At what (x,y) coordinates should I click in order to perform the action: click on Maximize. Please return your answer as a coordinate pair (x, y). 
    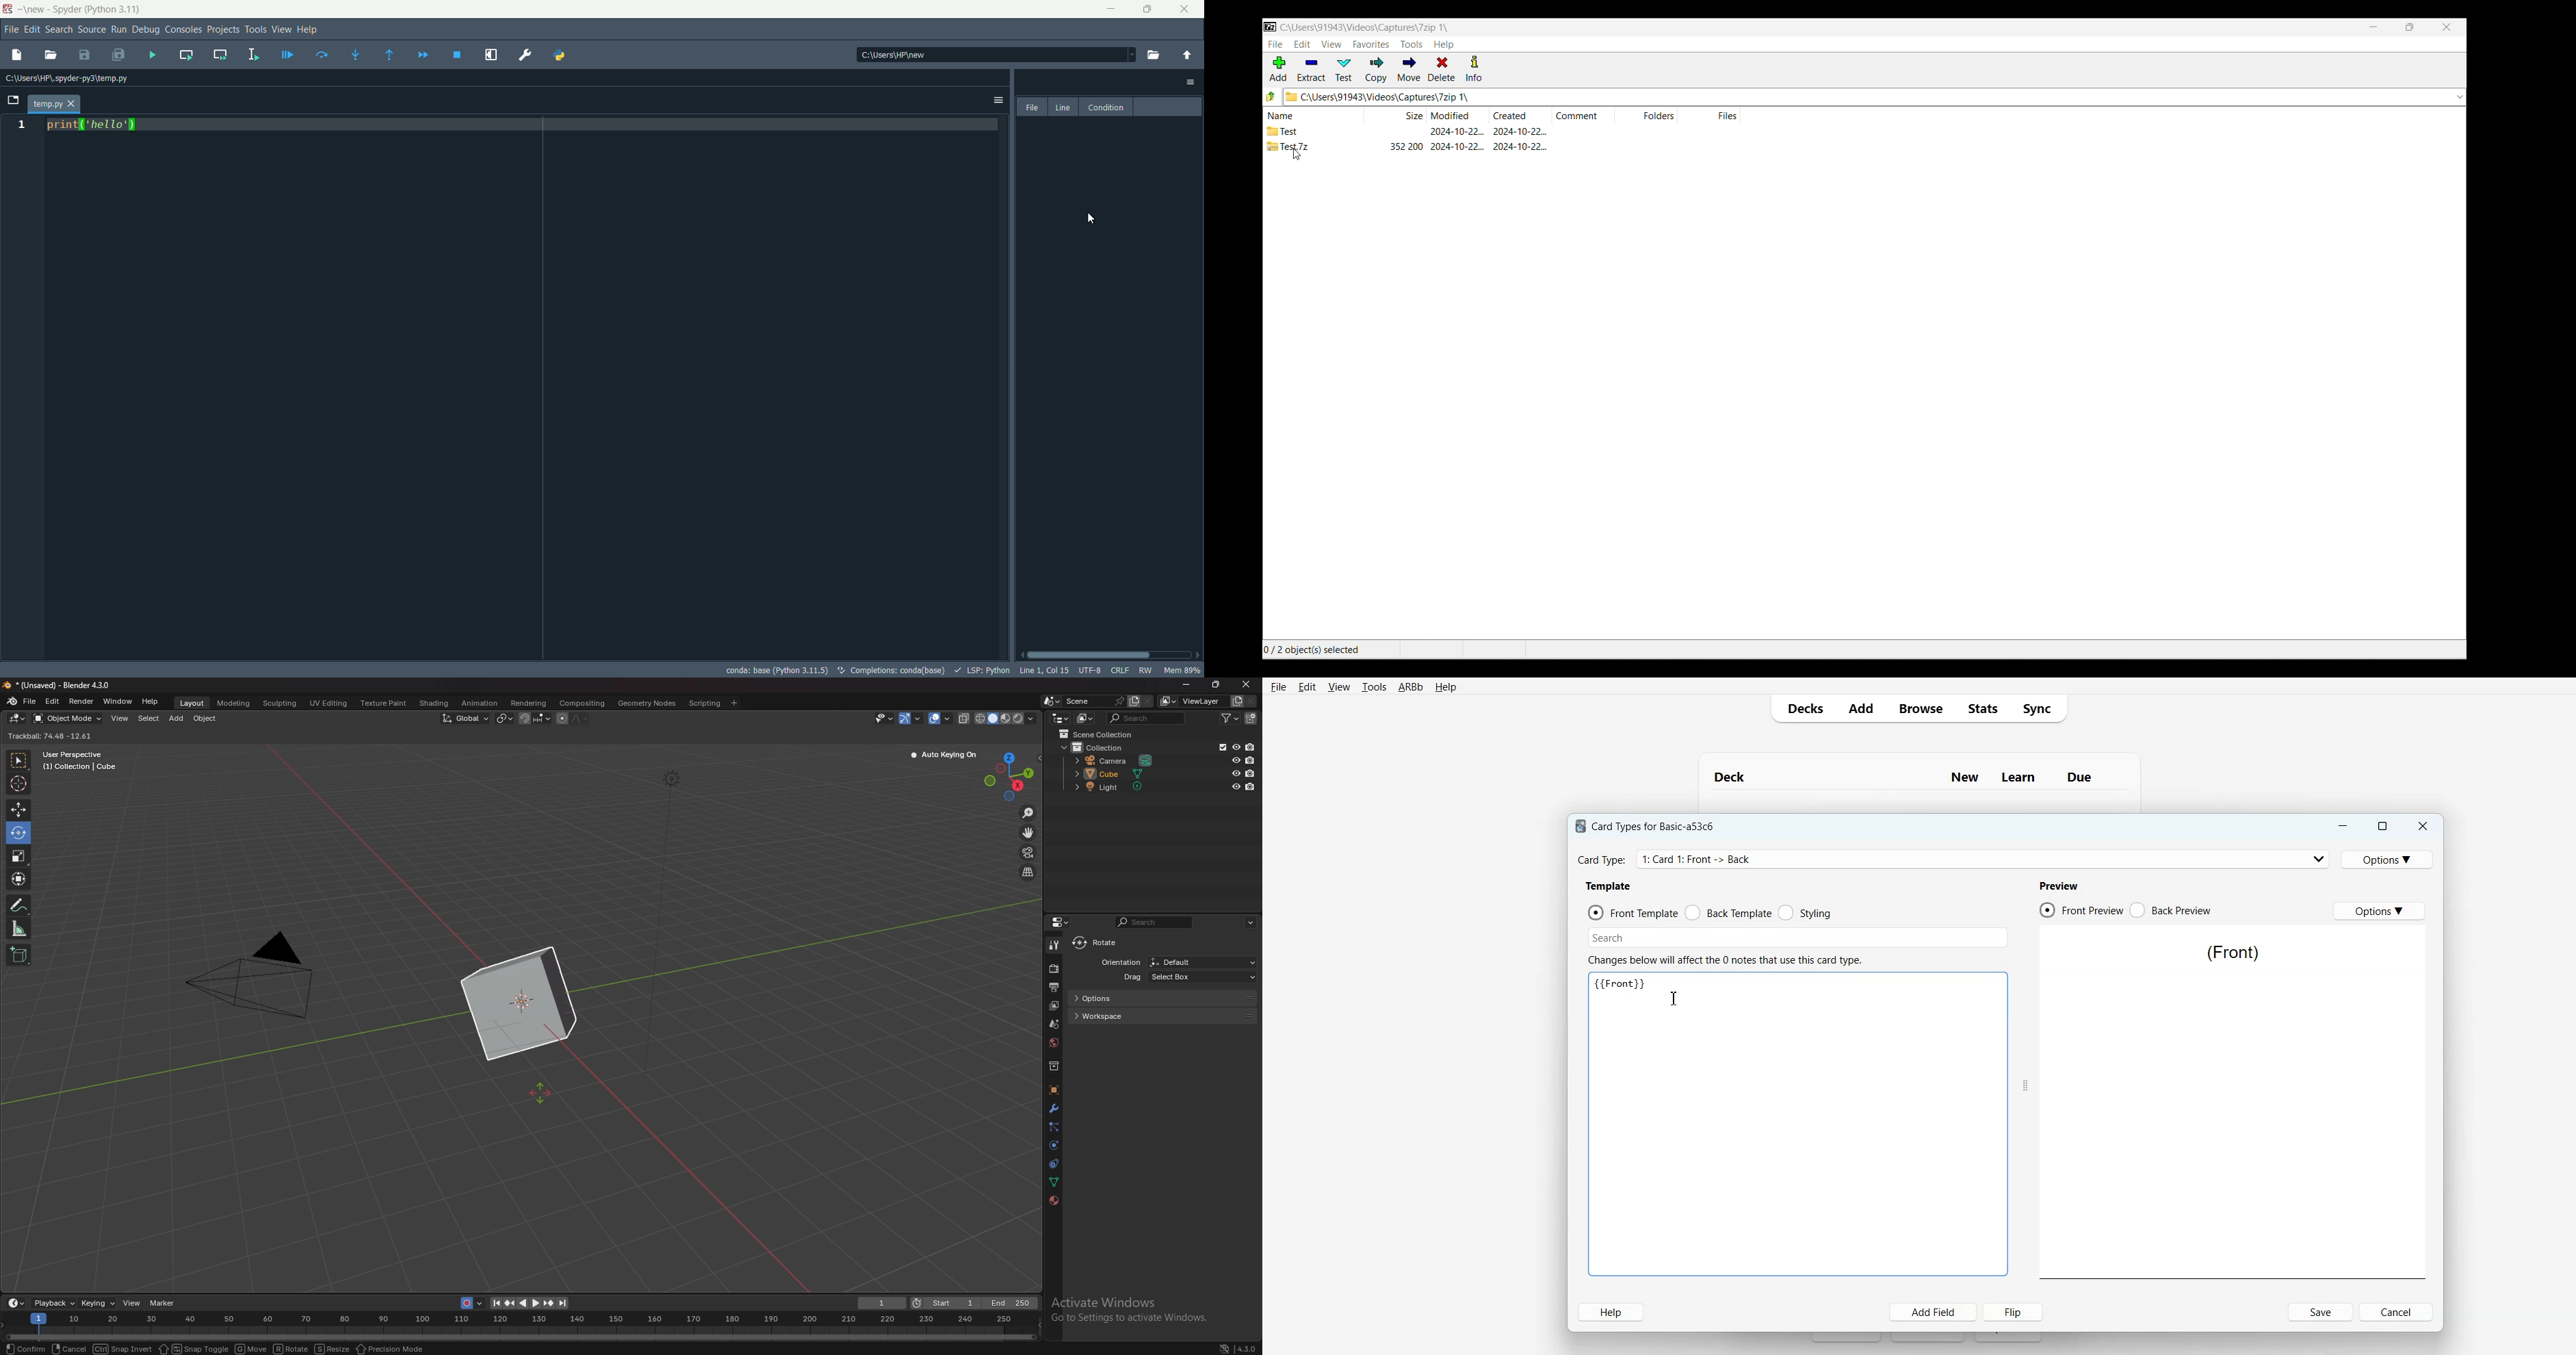
    Looking at the image, I should click on (2381, 826).